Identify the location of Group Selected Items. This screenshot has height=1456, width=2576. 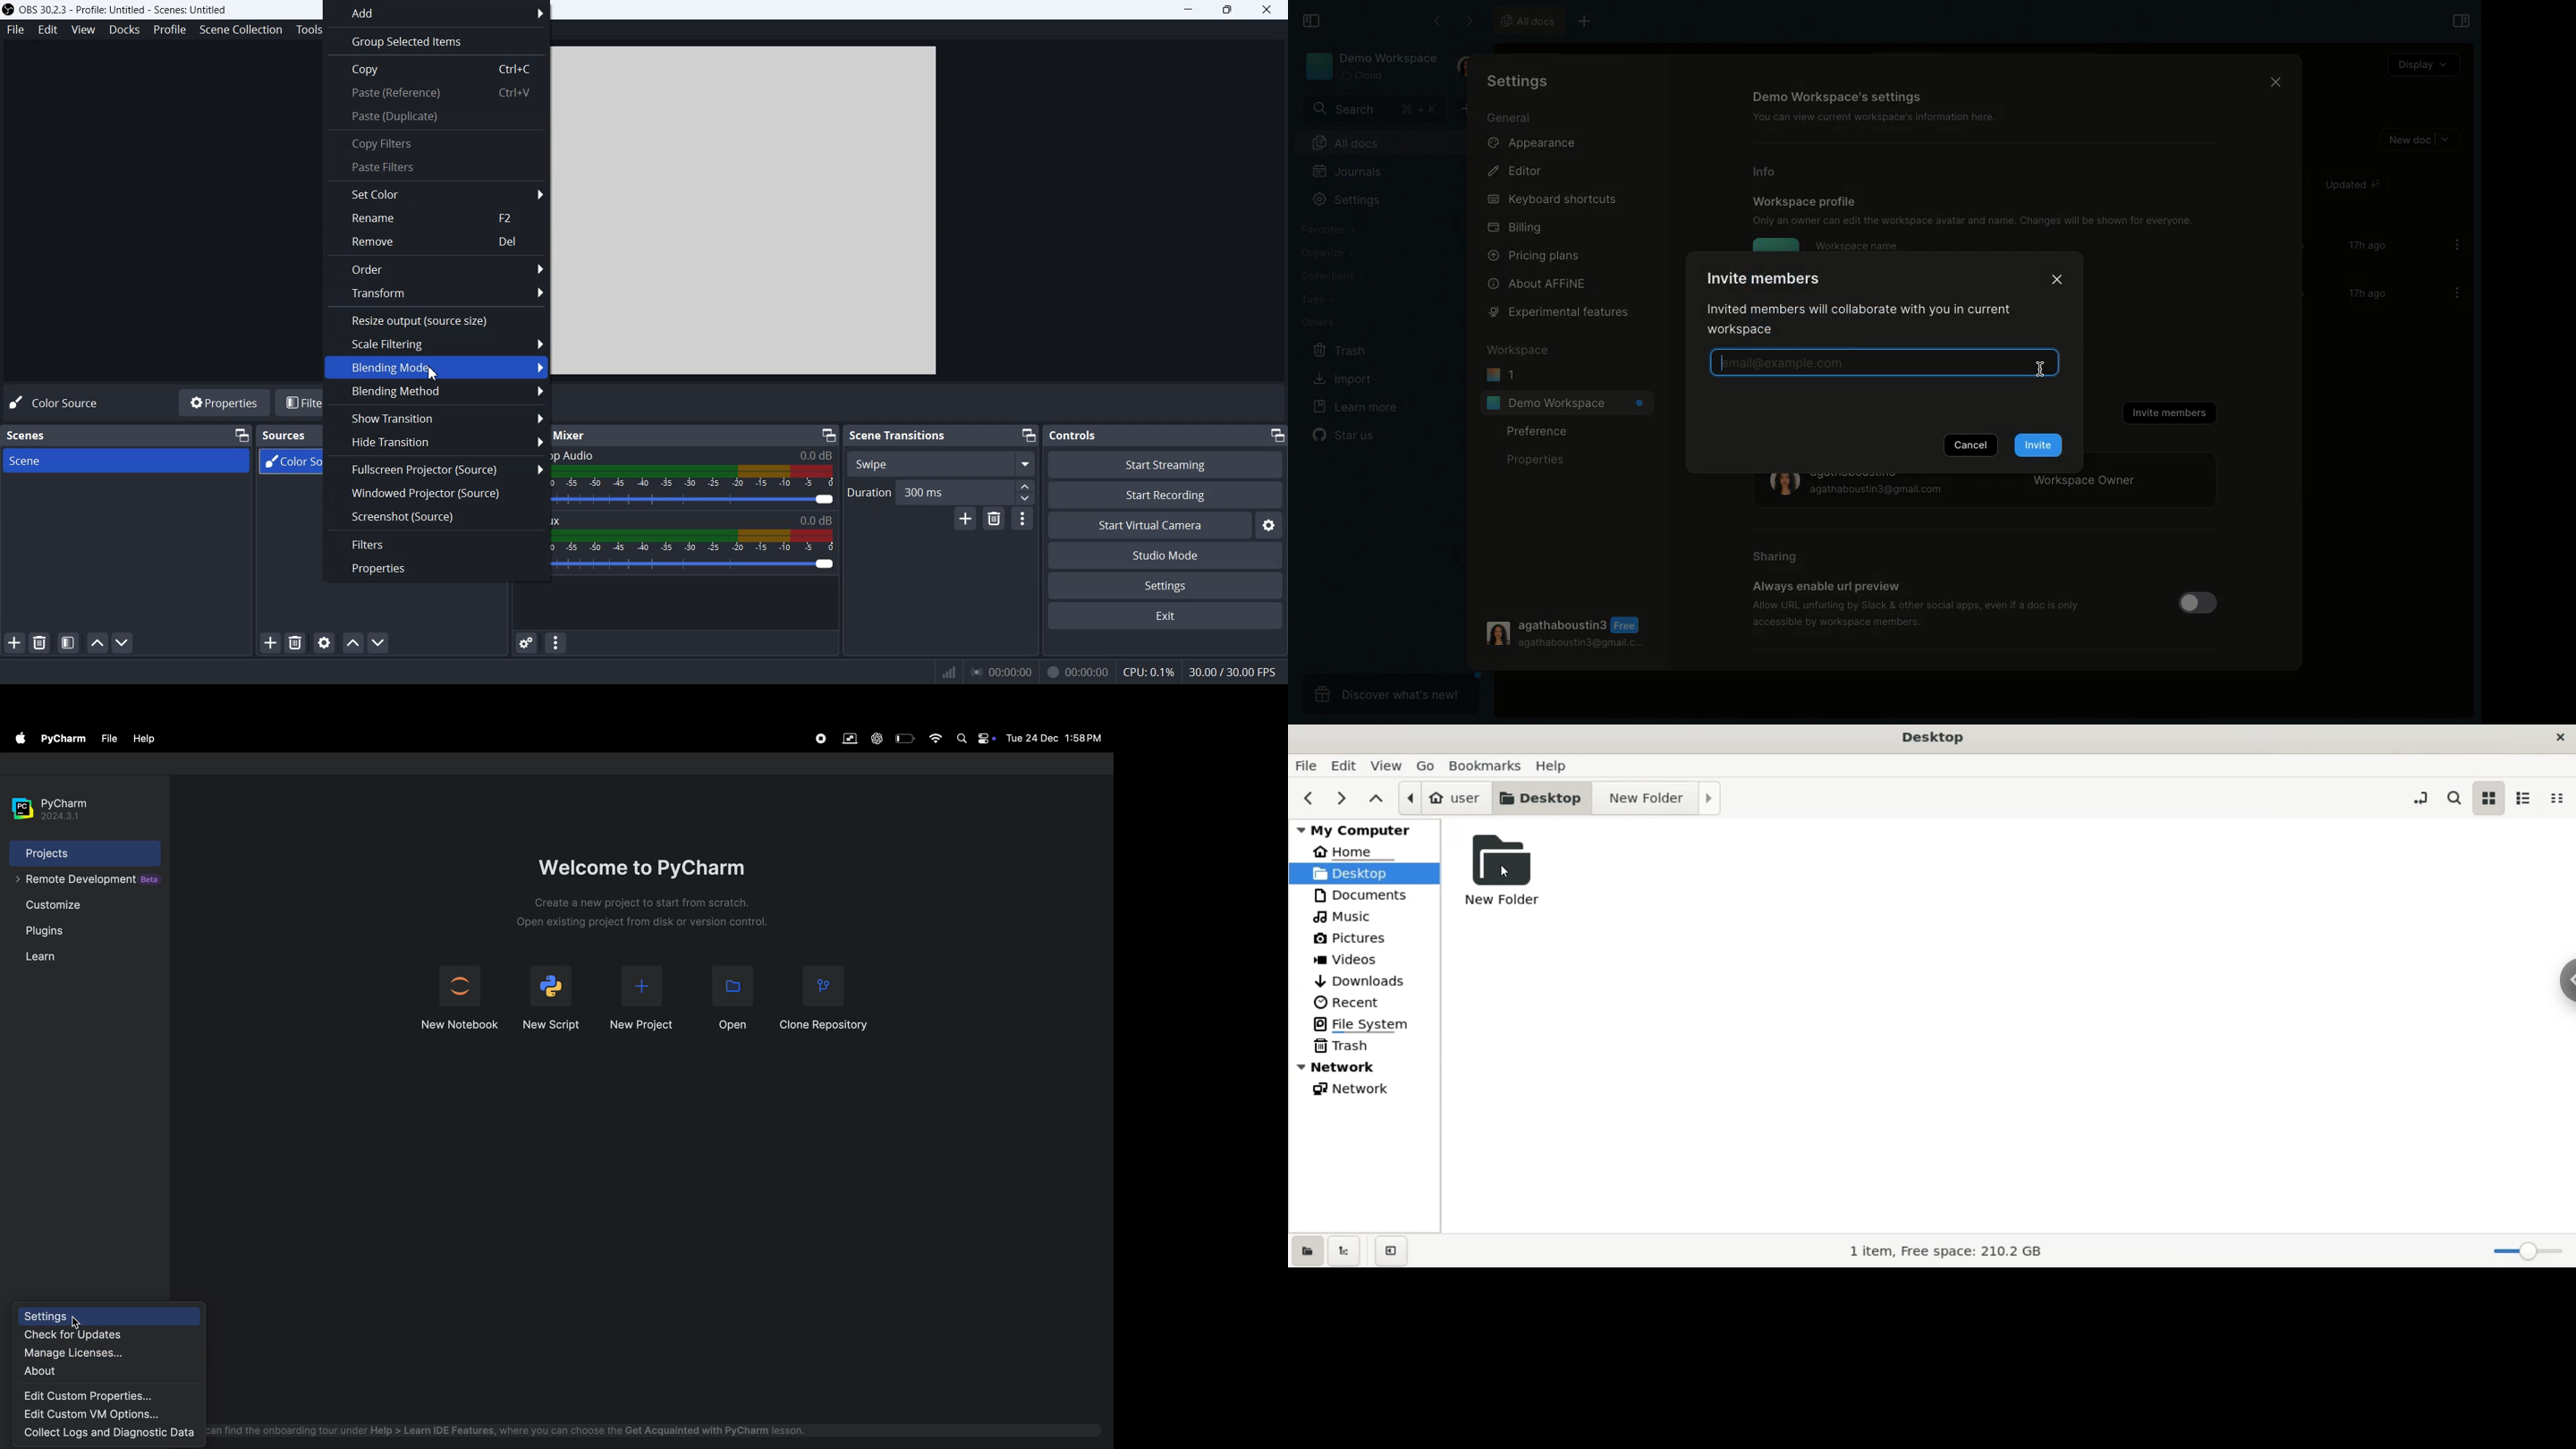
(436, 40).